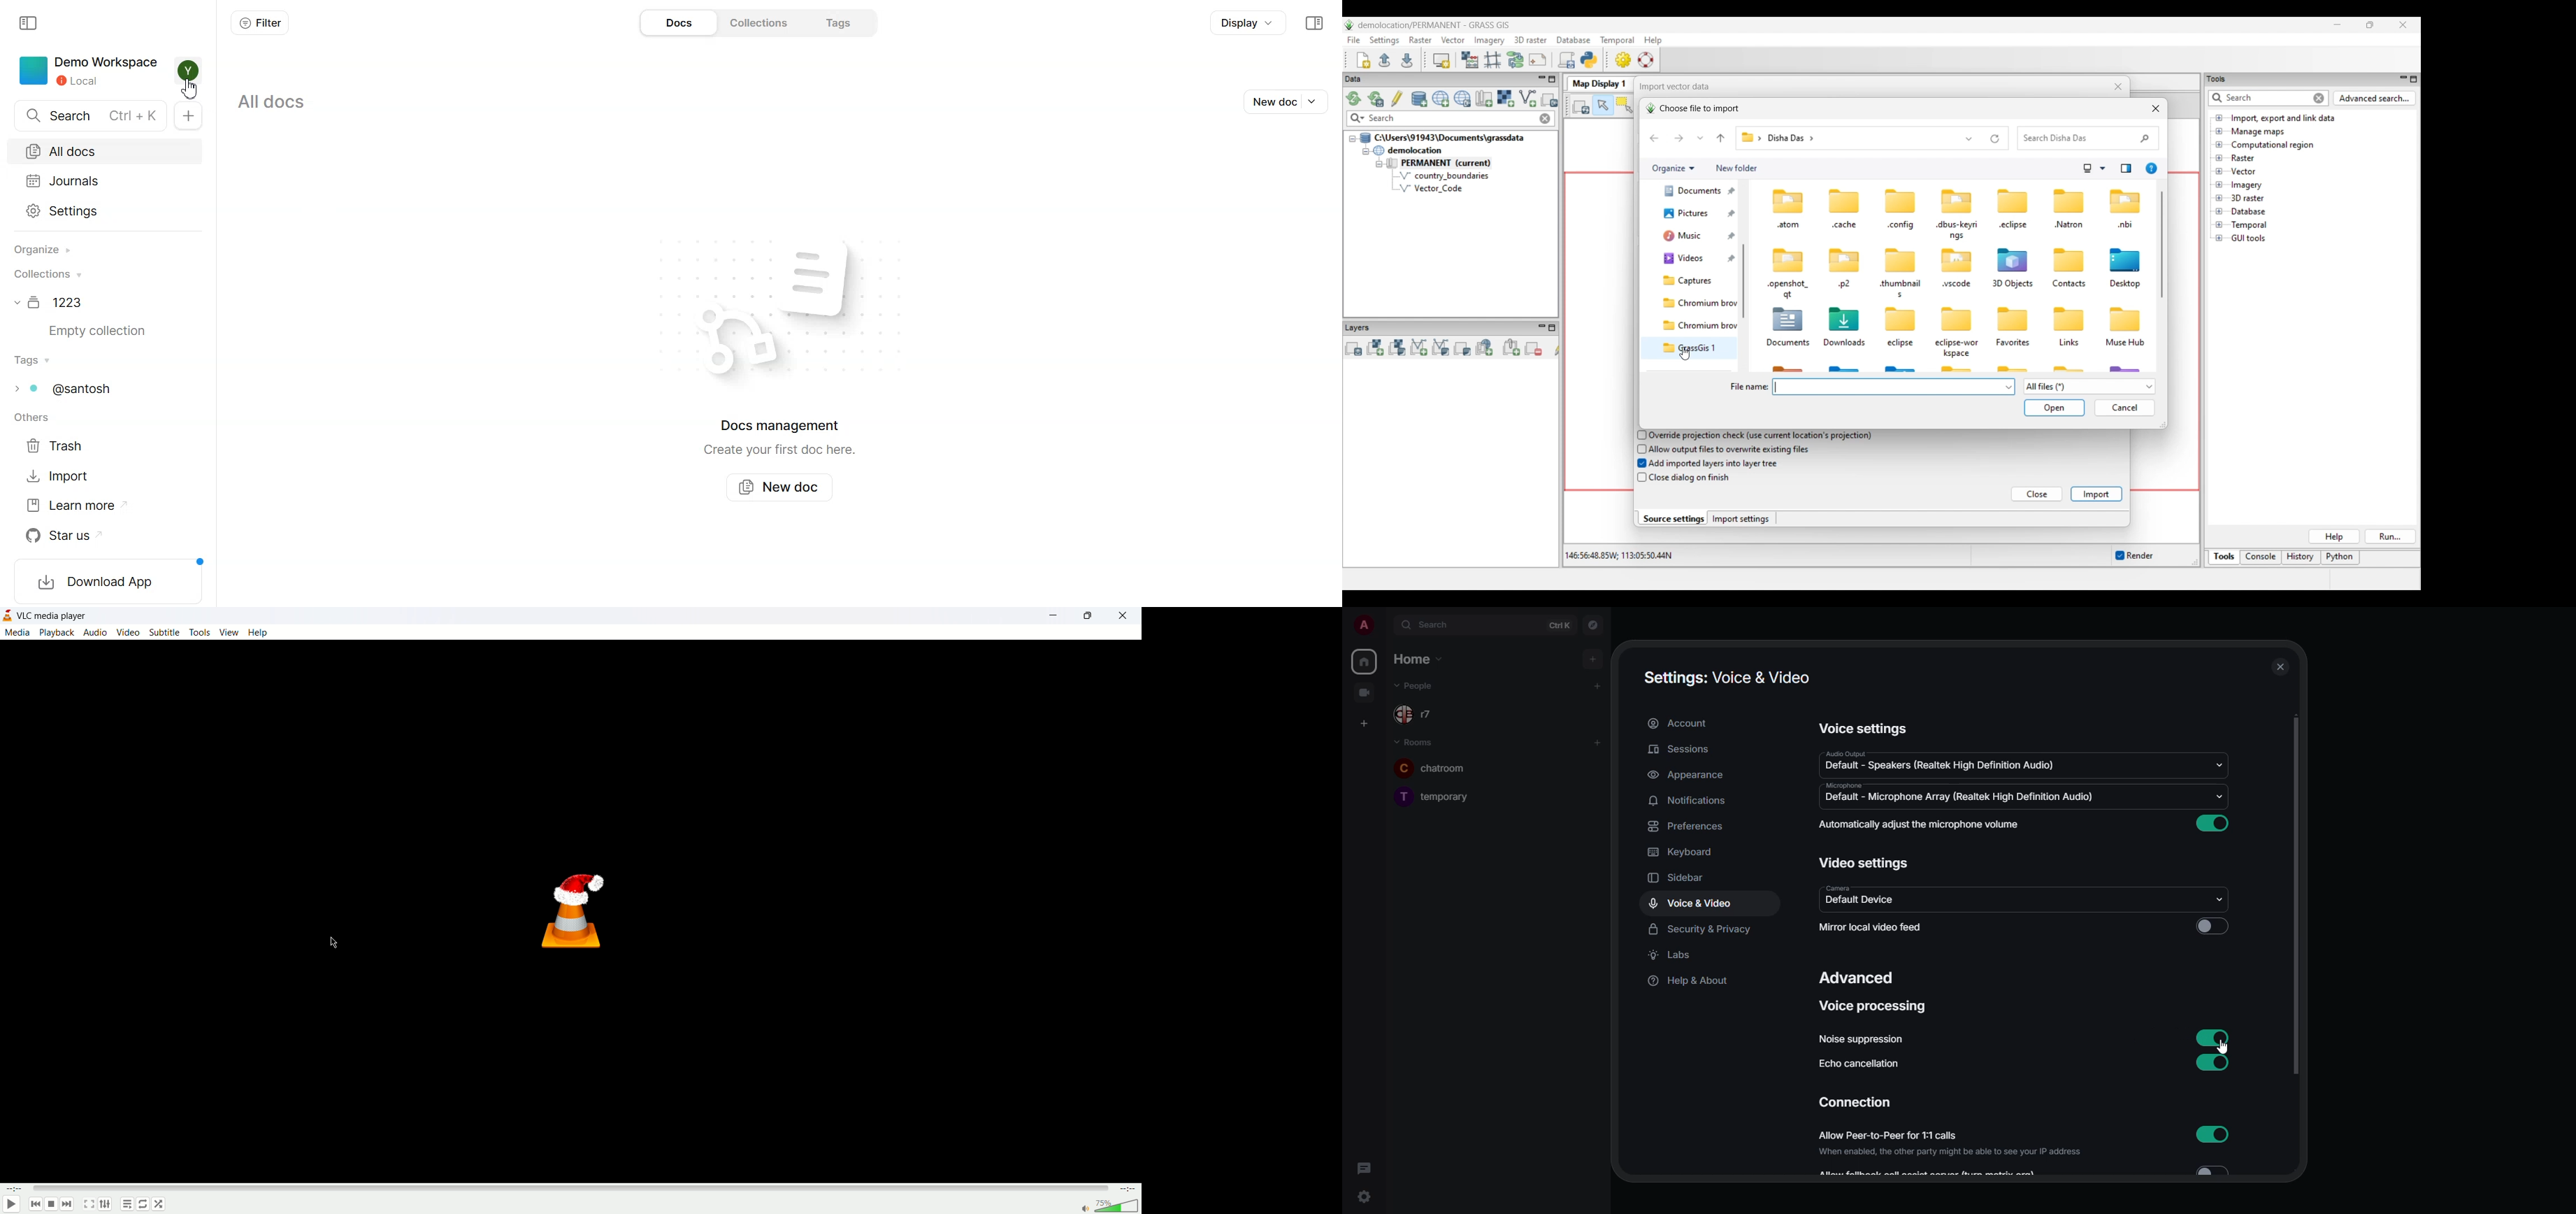  What do you see at coordinates (1441, 625) in the screenshot?
I see `search` at bounding box center [1441, 625].